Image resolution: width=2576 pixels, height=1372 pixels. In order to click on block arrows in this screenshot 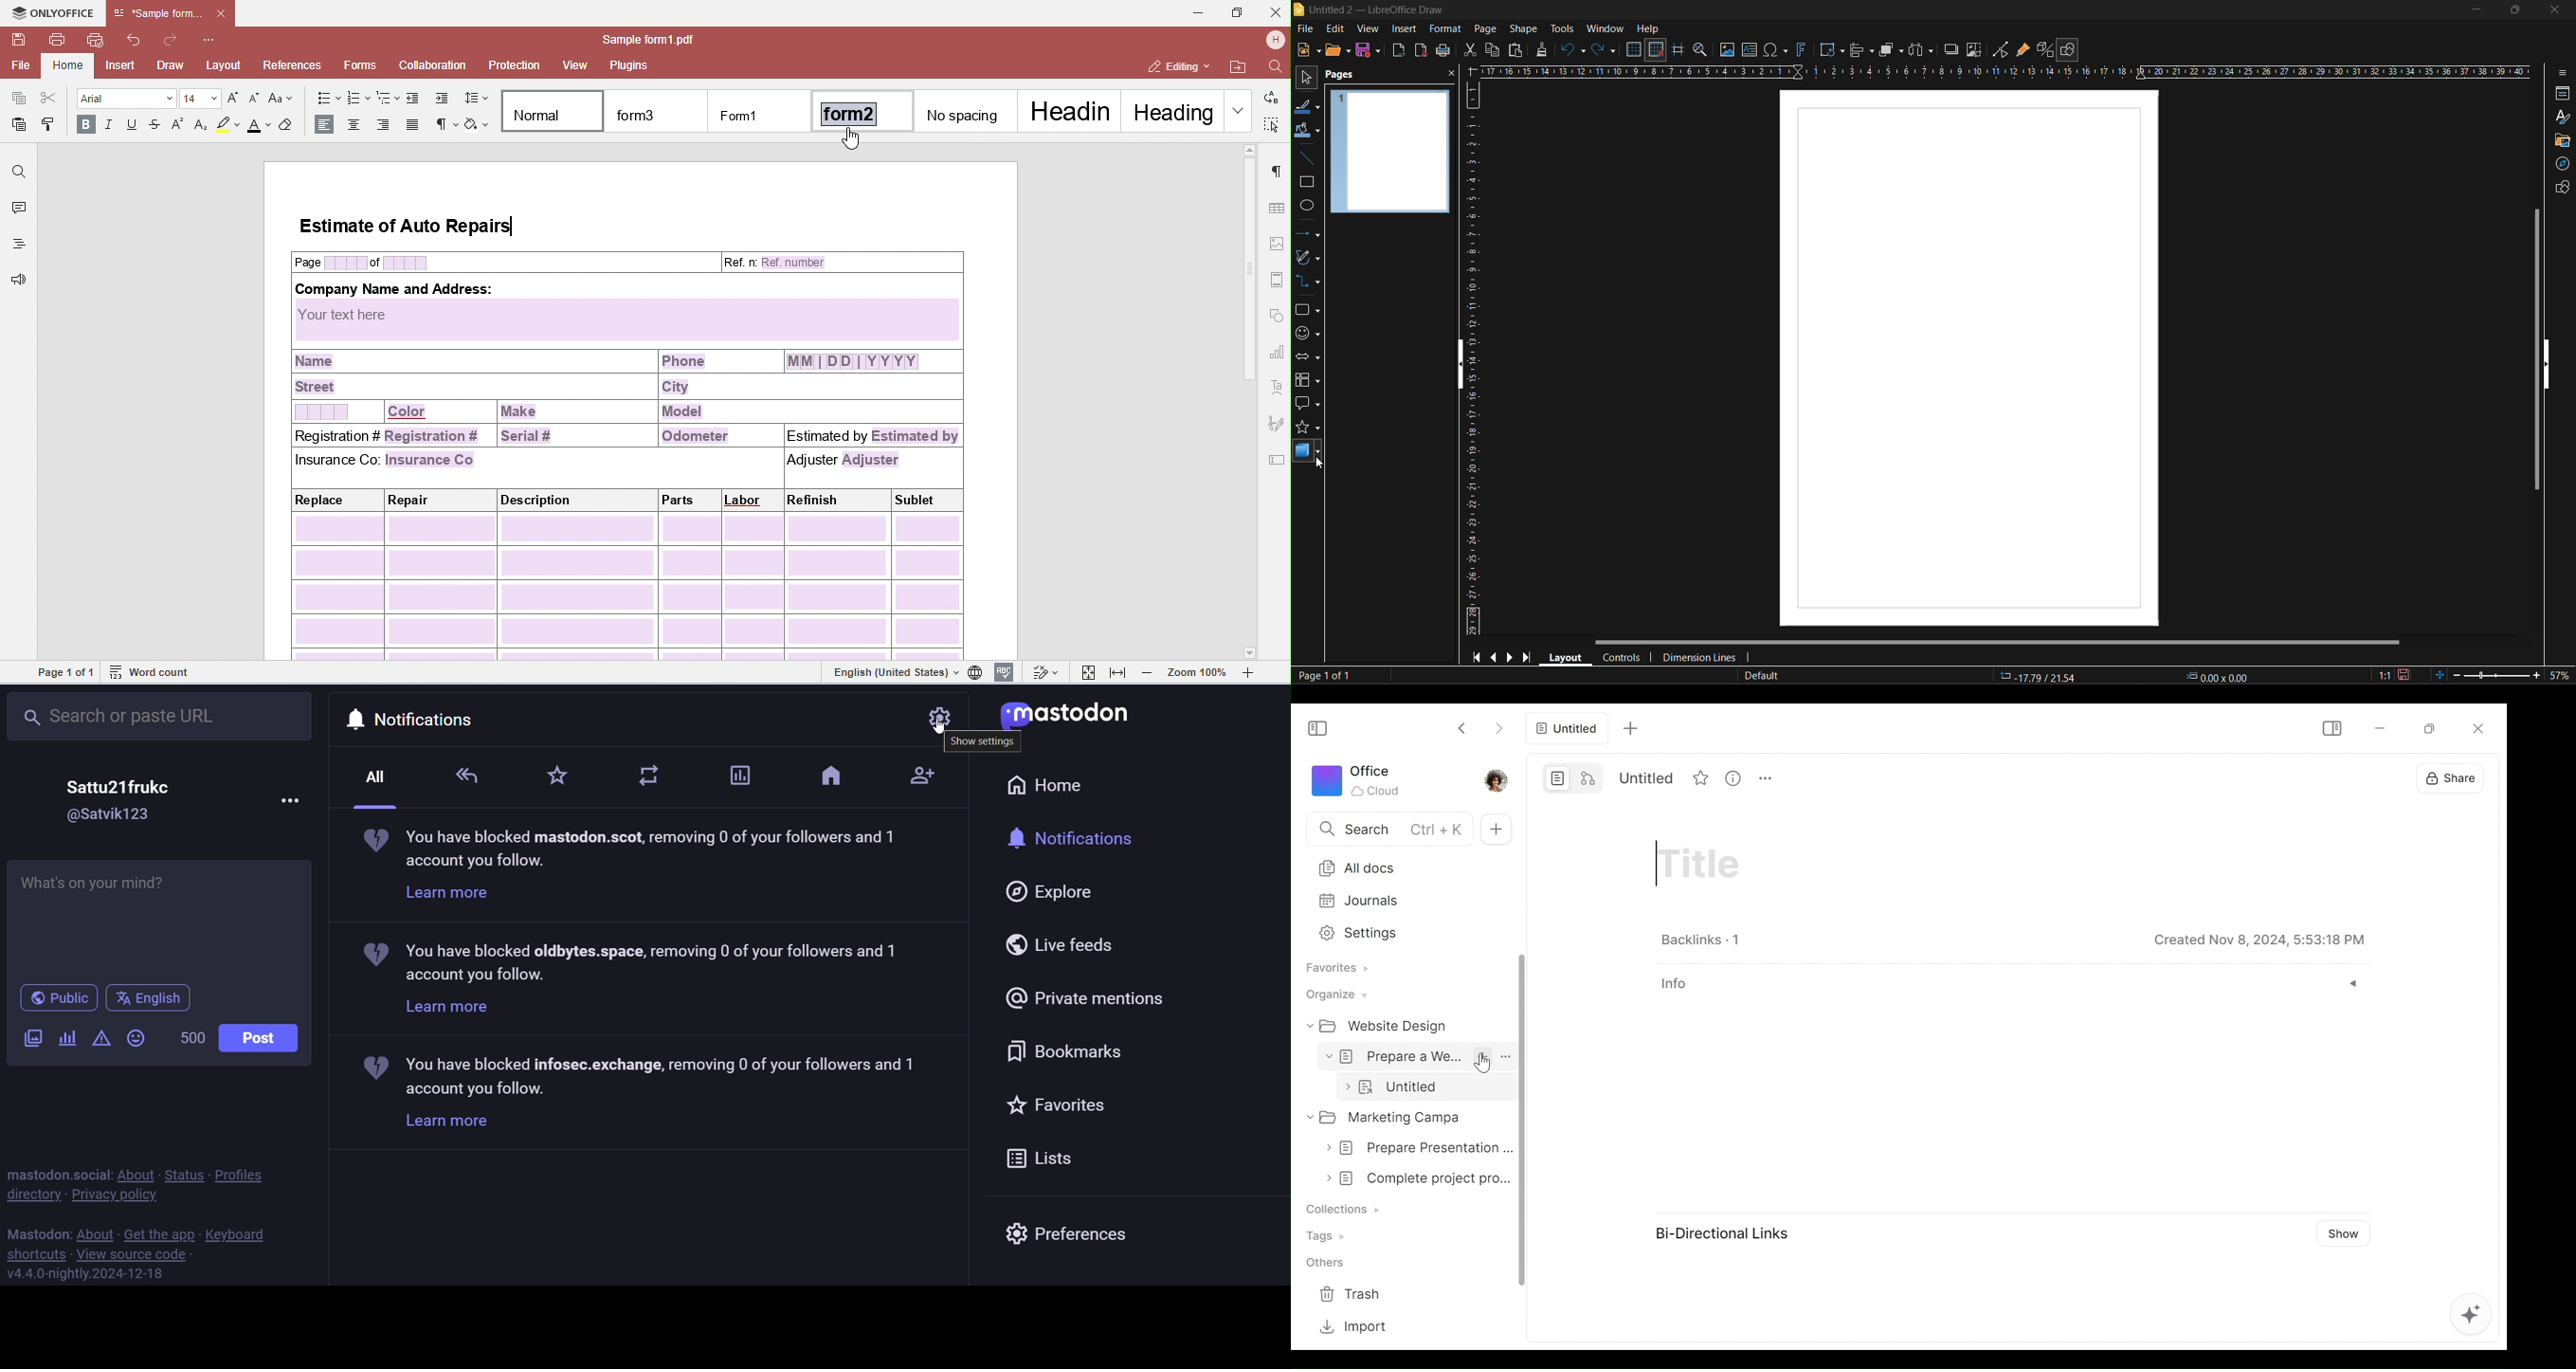, I will do `click(1308, 358)`.